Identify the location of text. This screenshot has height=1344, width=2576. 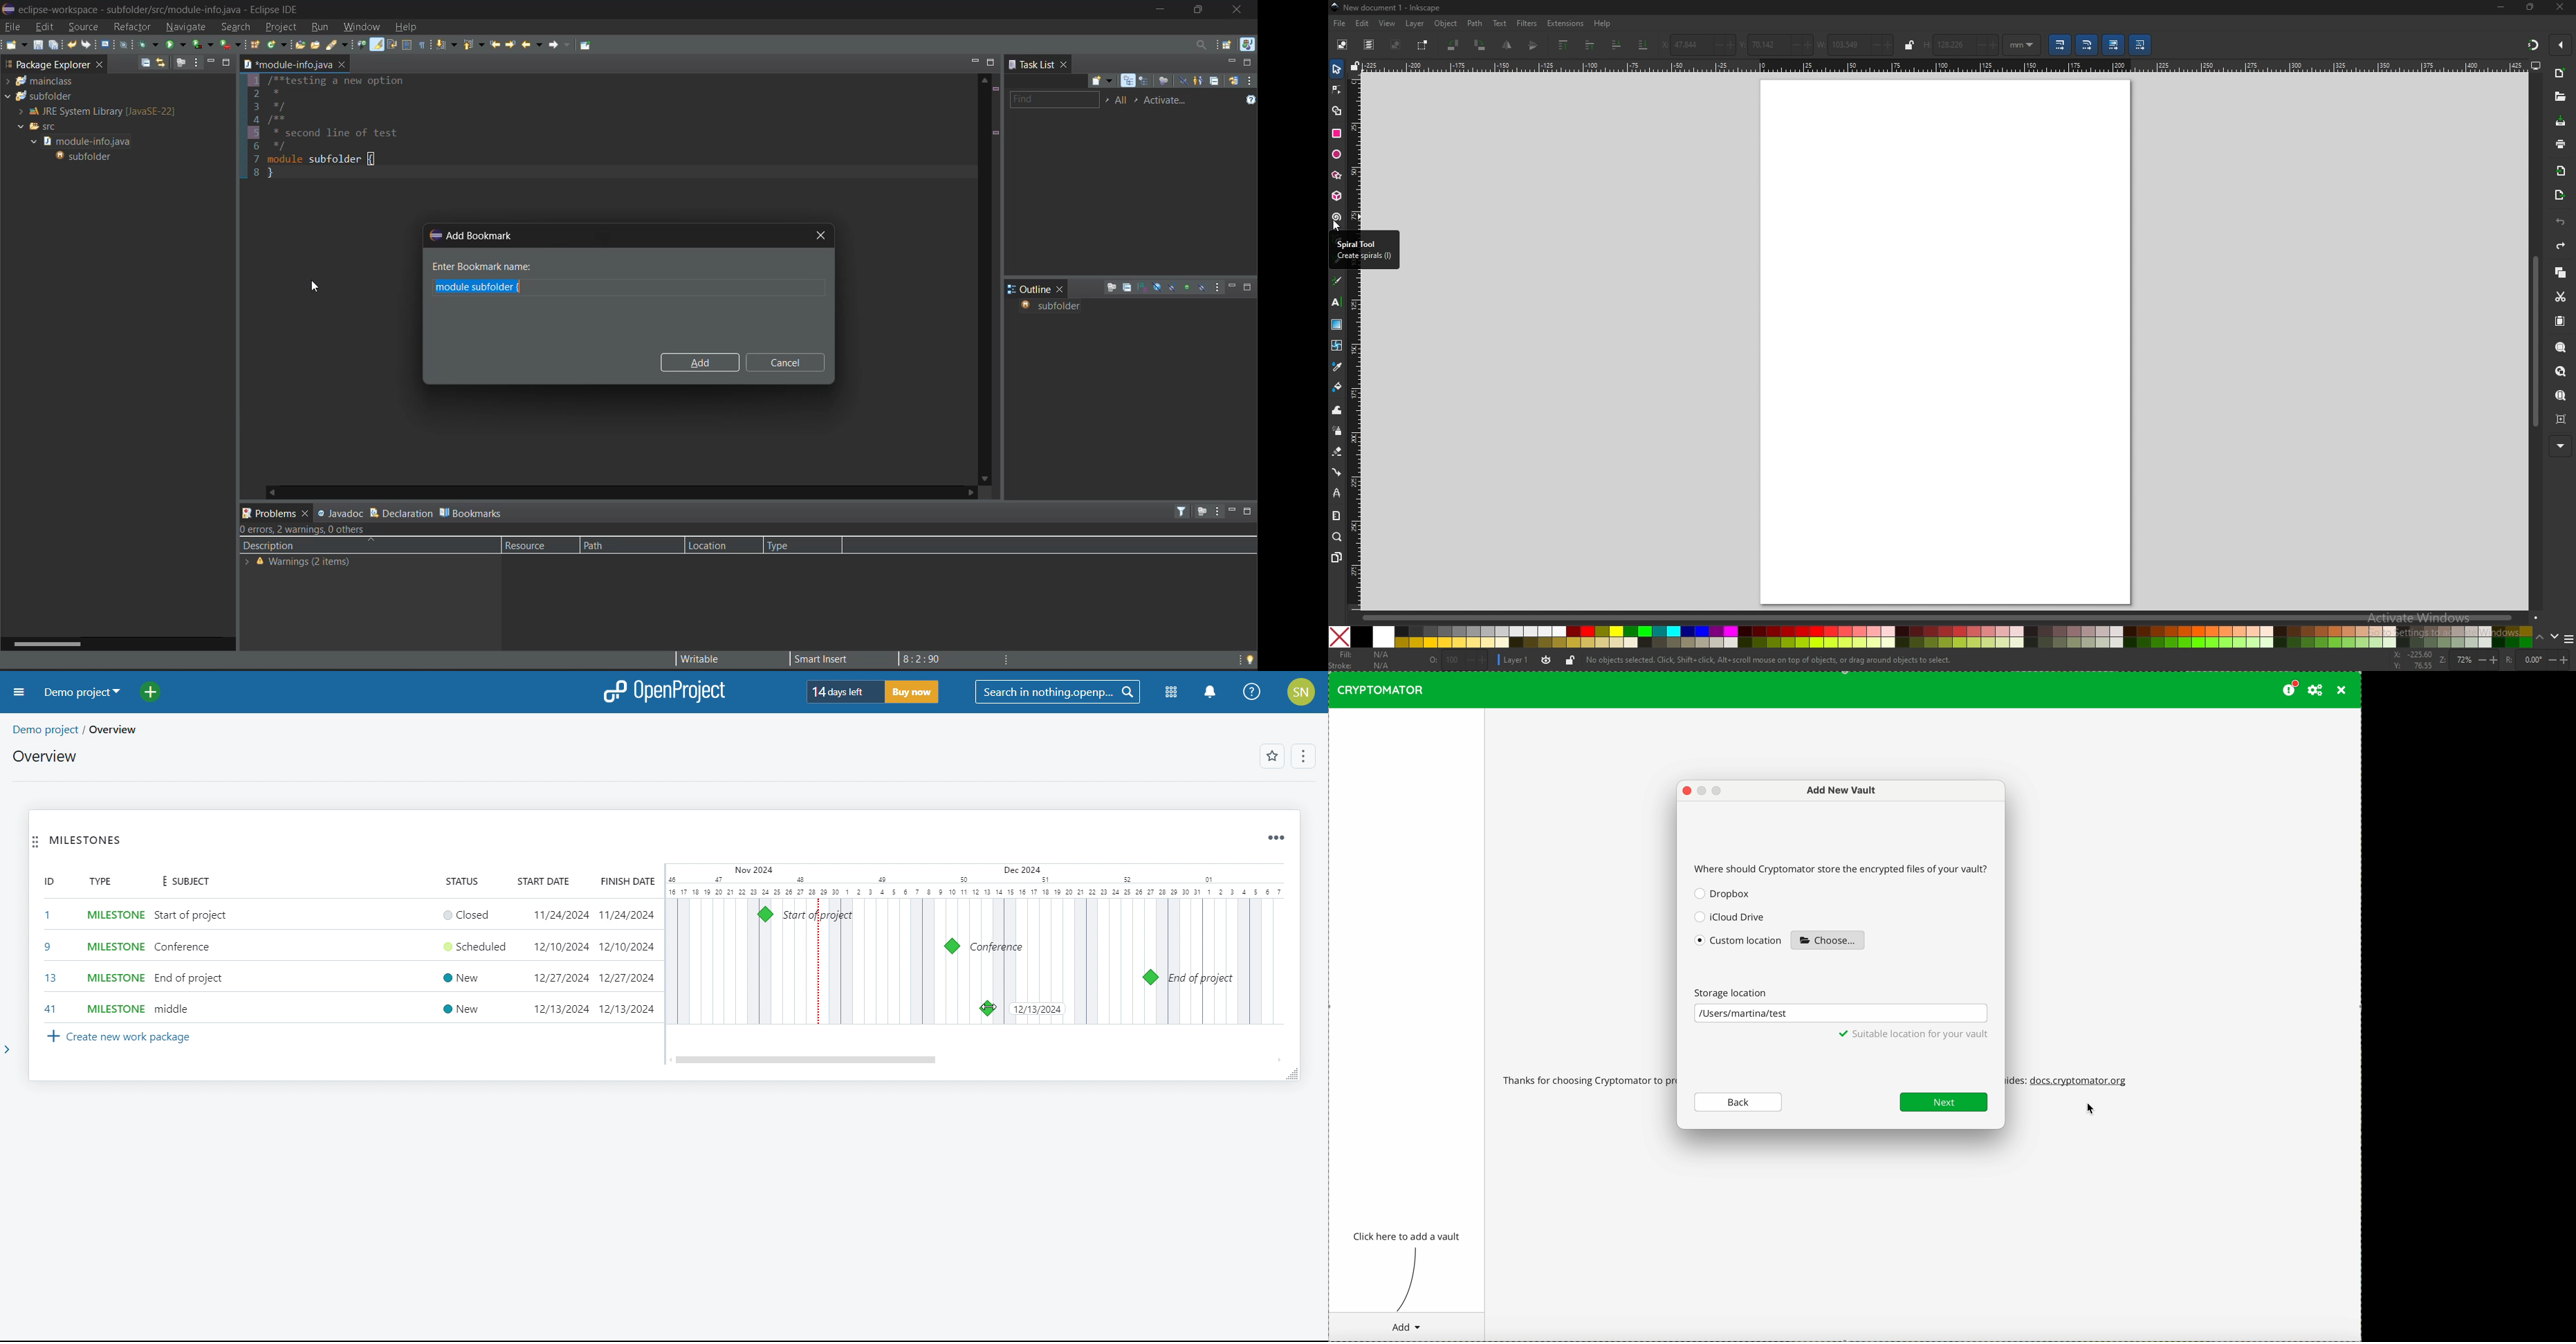
(1337, 301).